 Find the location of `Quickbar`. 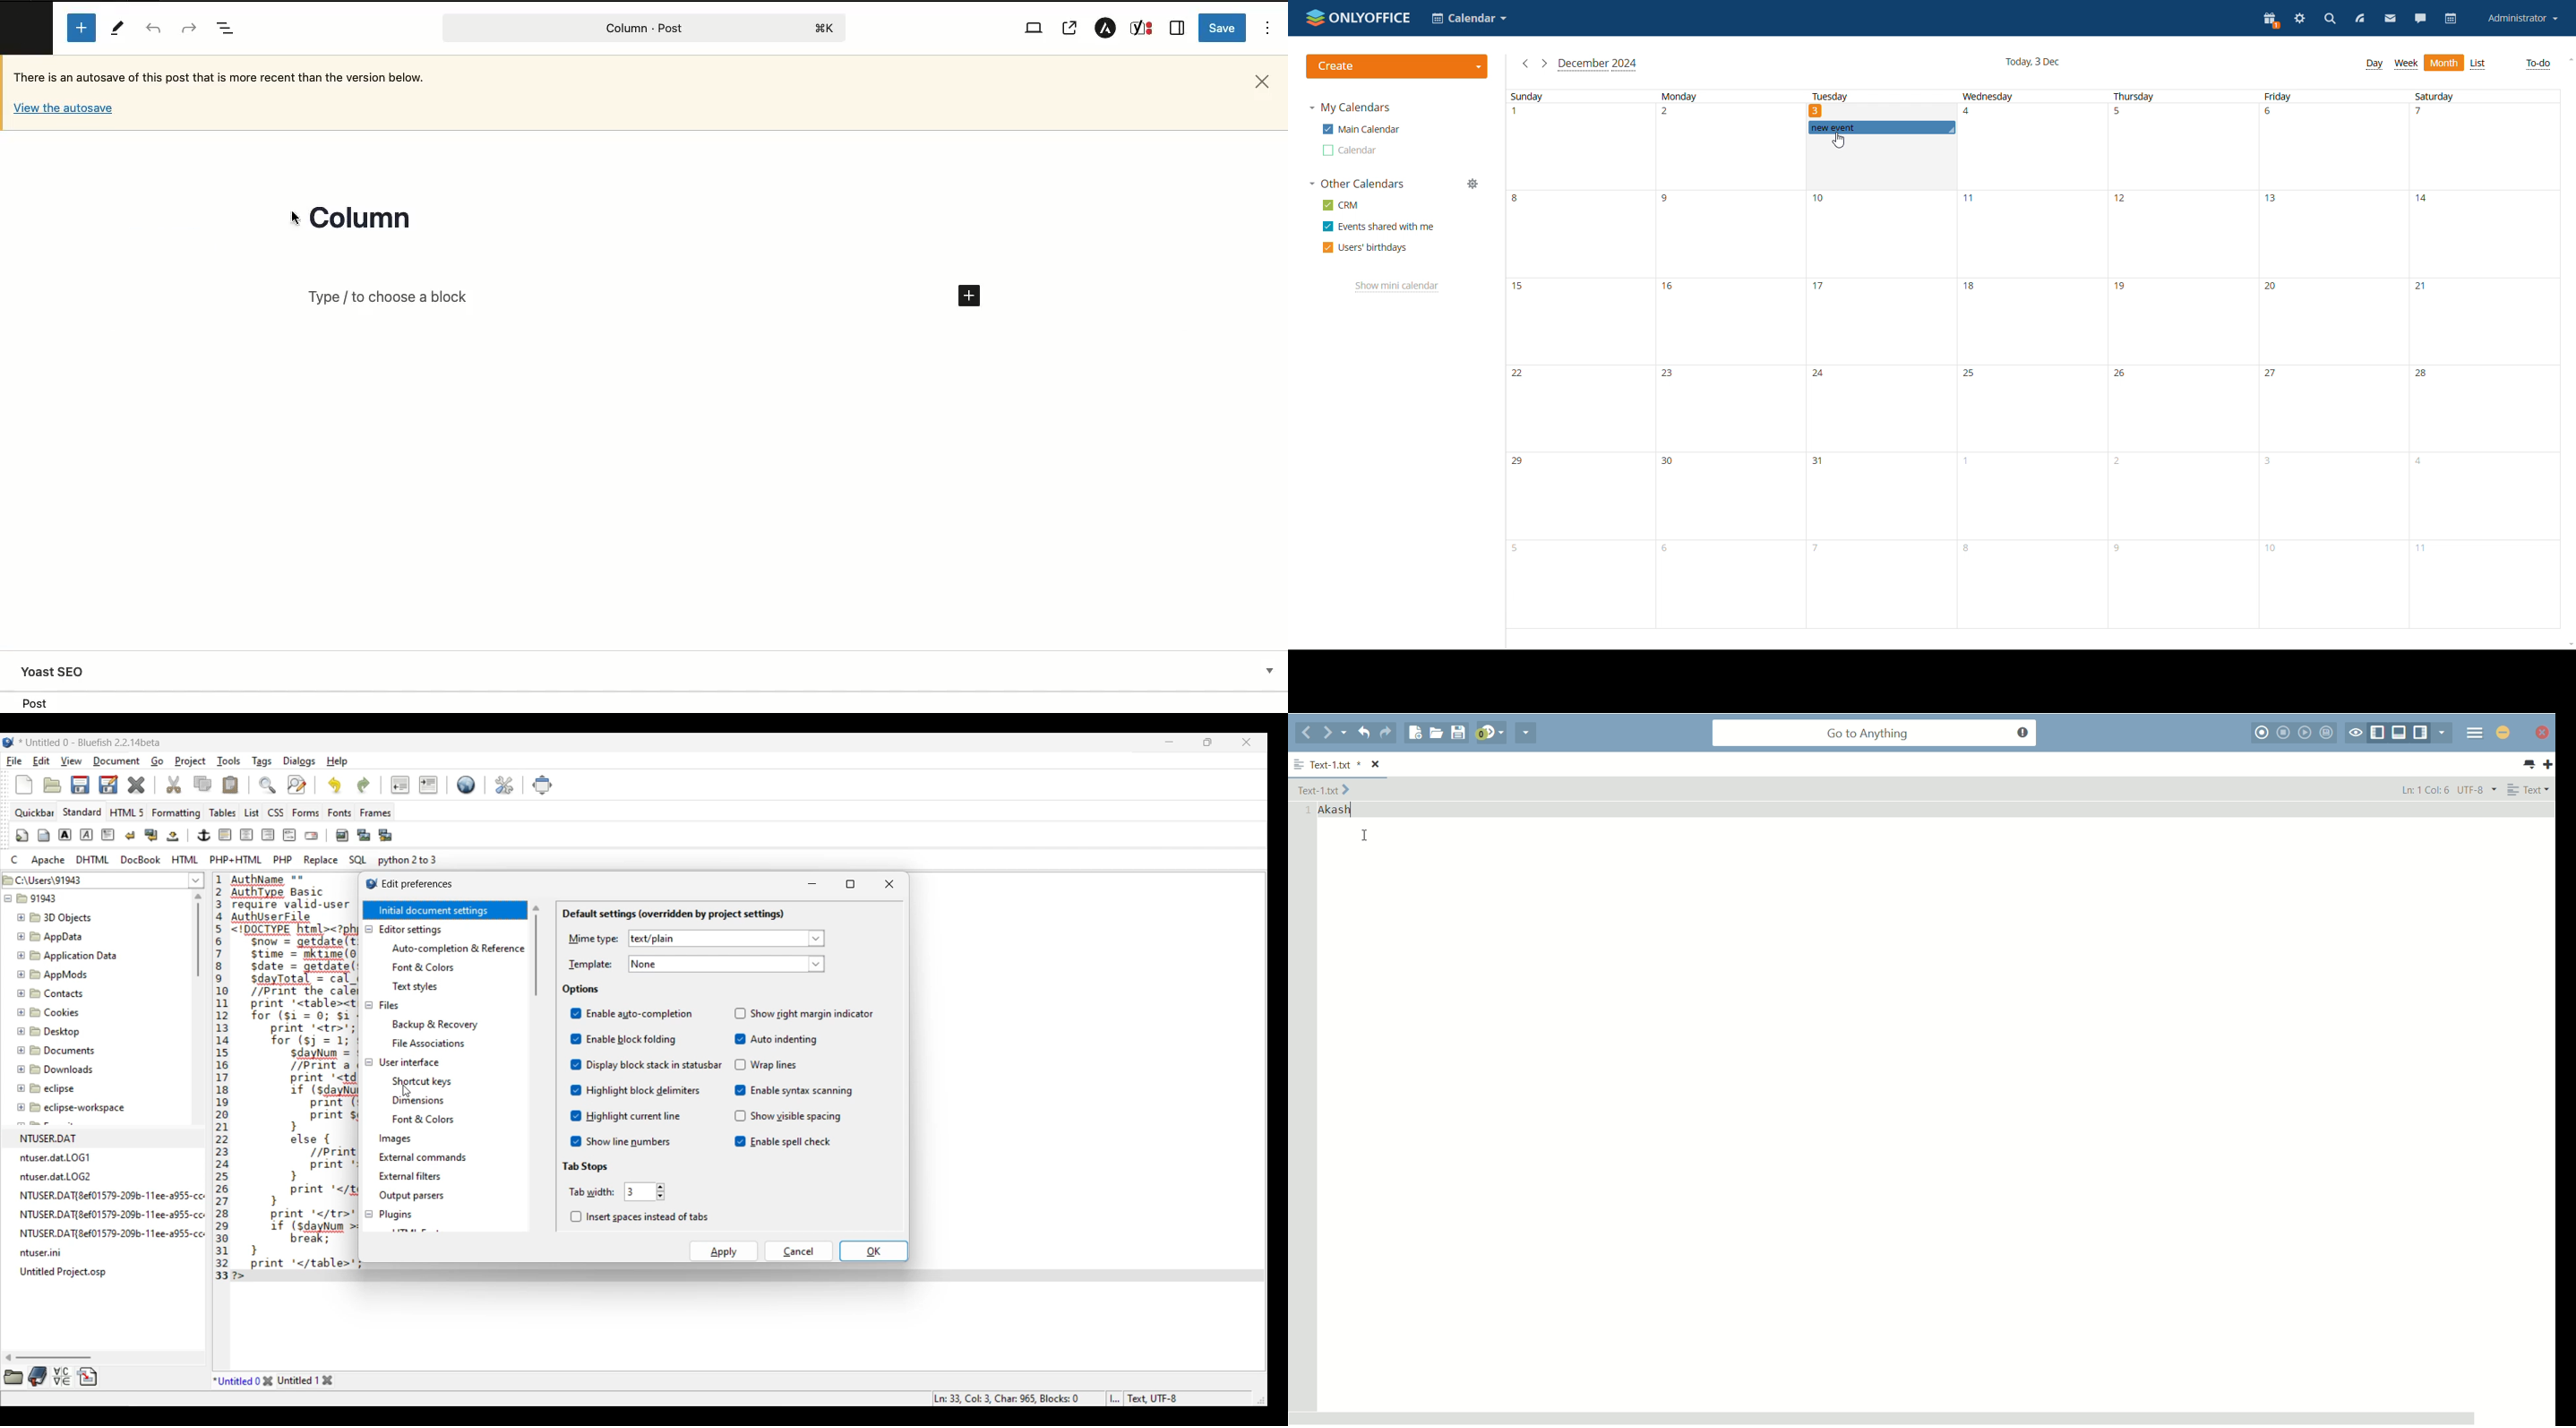

Quickbar is located at coordinates (34, 813).